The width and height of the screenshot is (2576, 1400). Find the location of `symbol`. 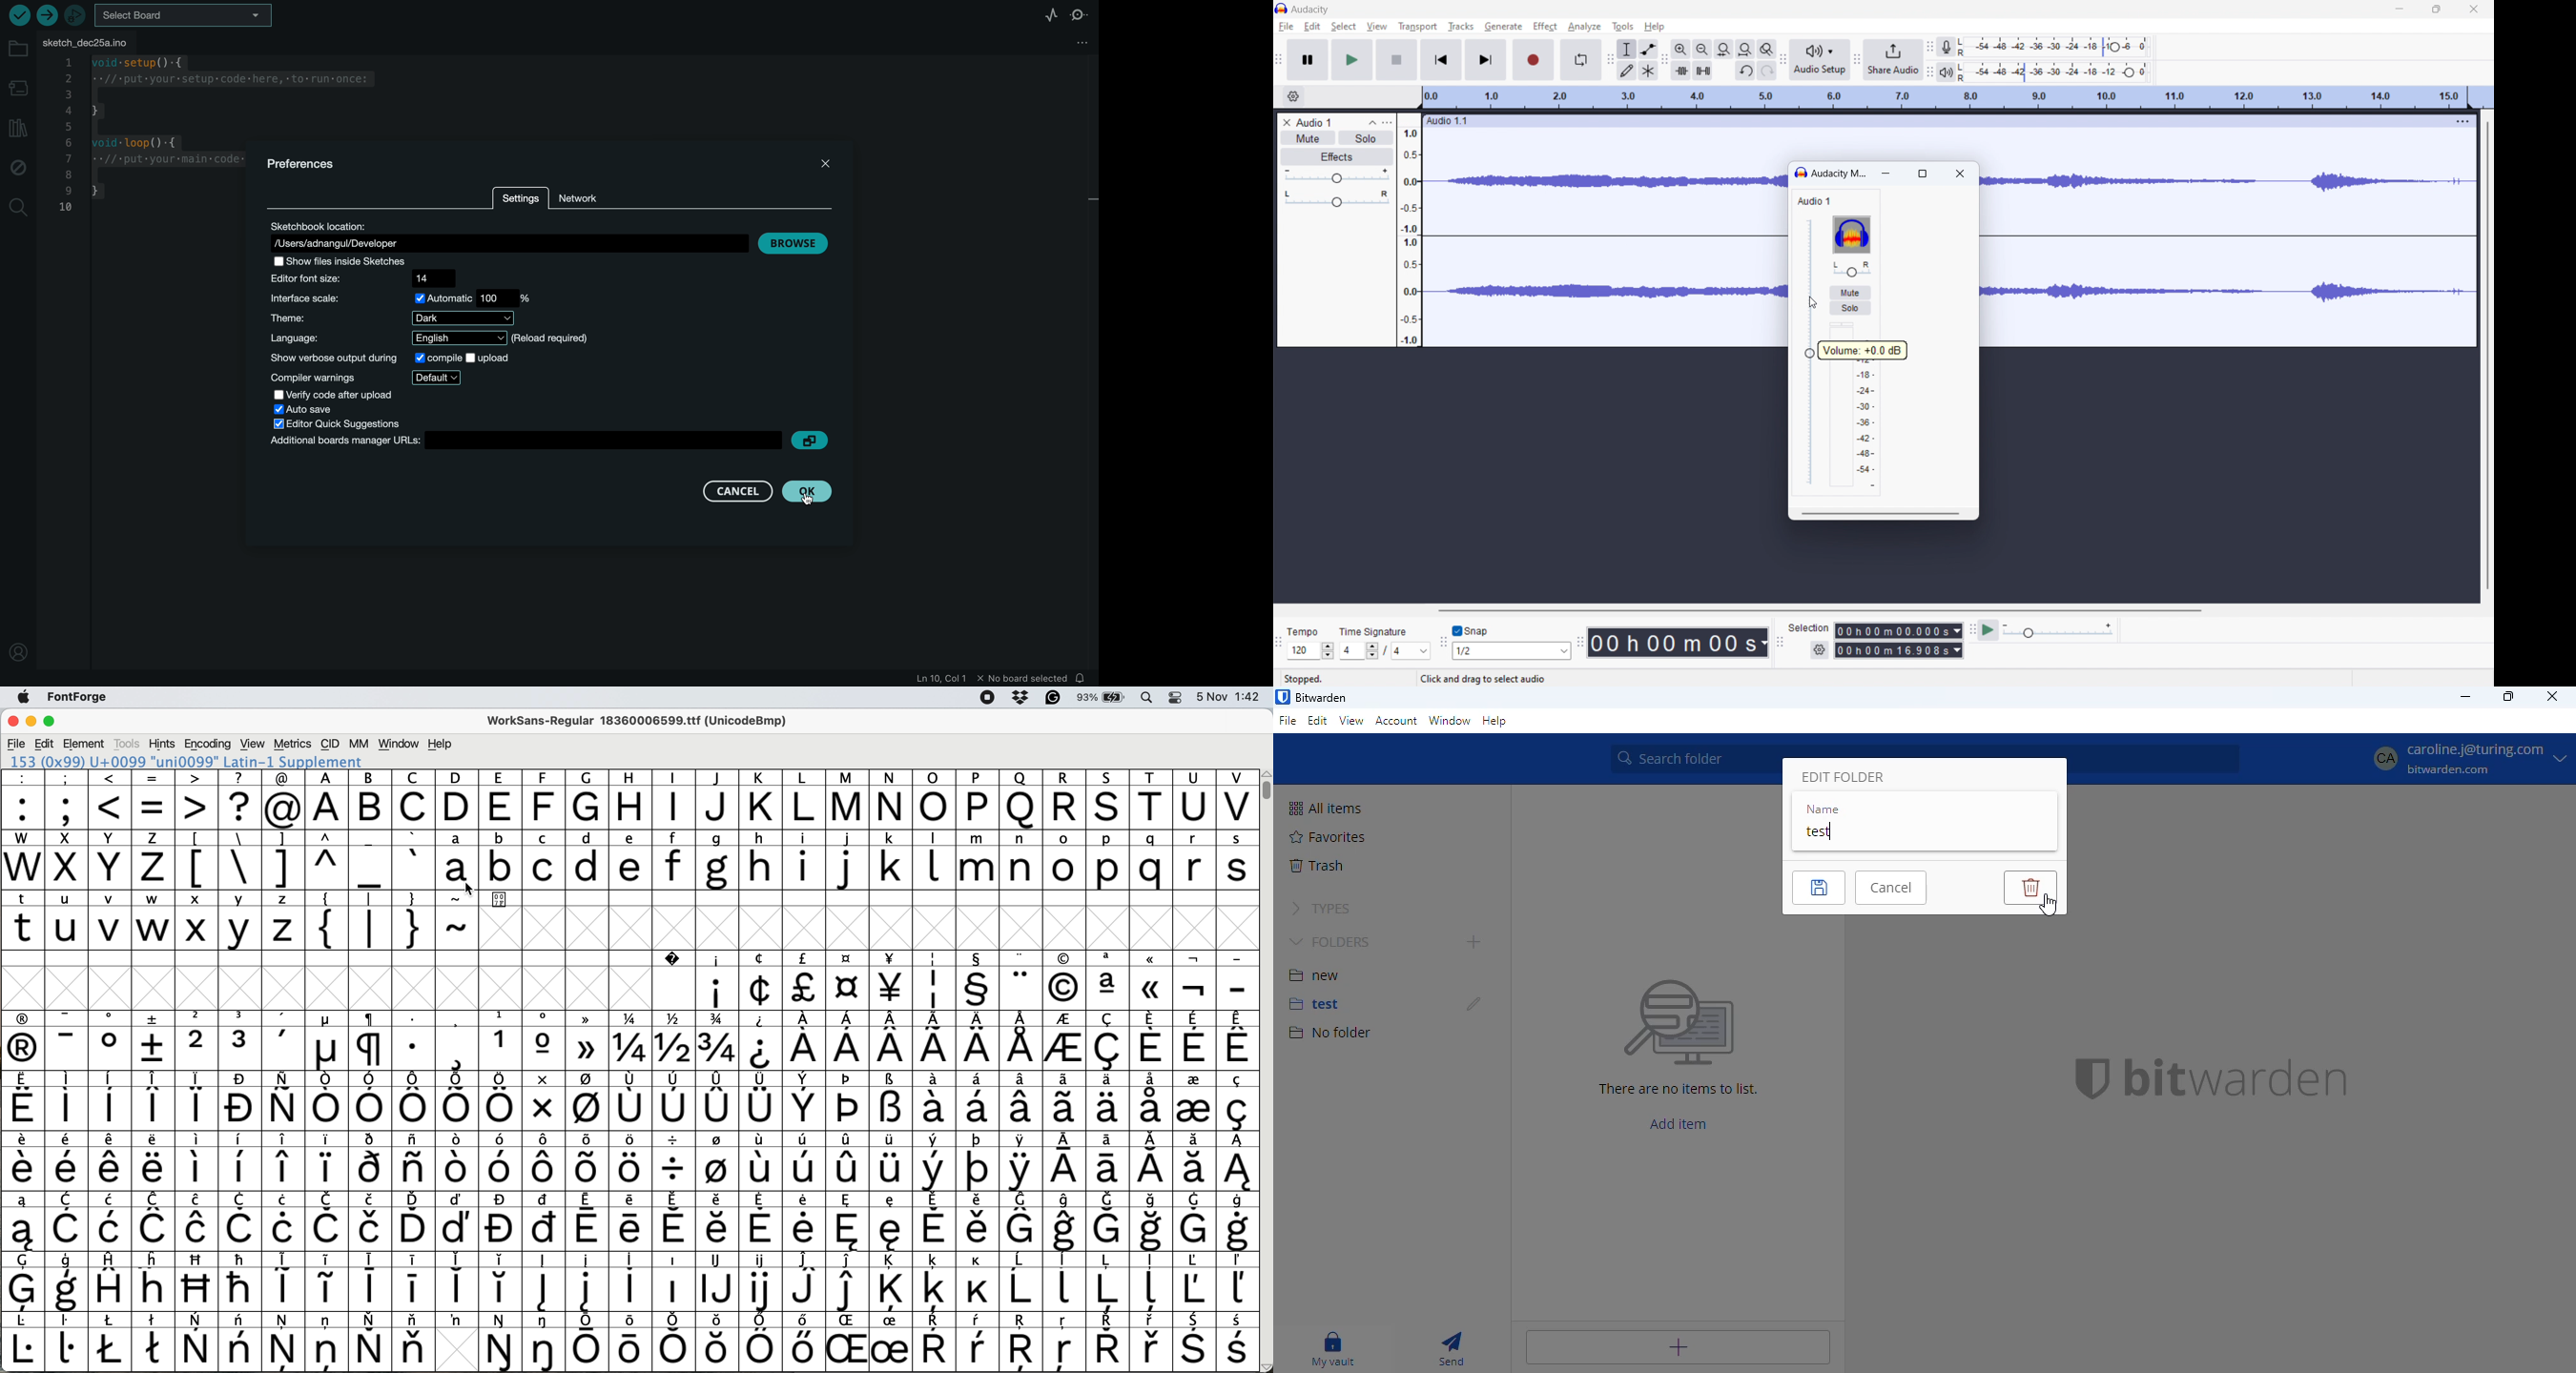

symbol is located at coordinates (544, 1161).